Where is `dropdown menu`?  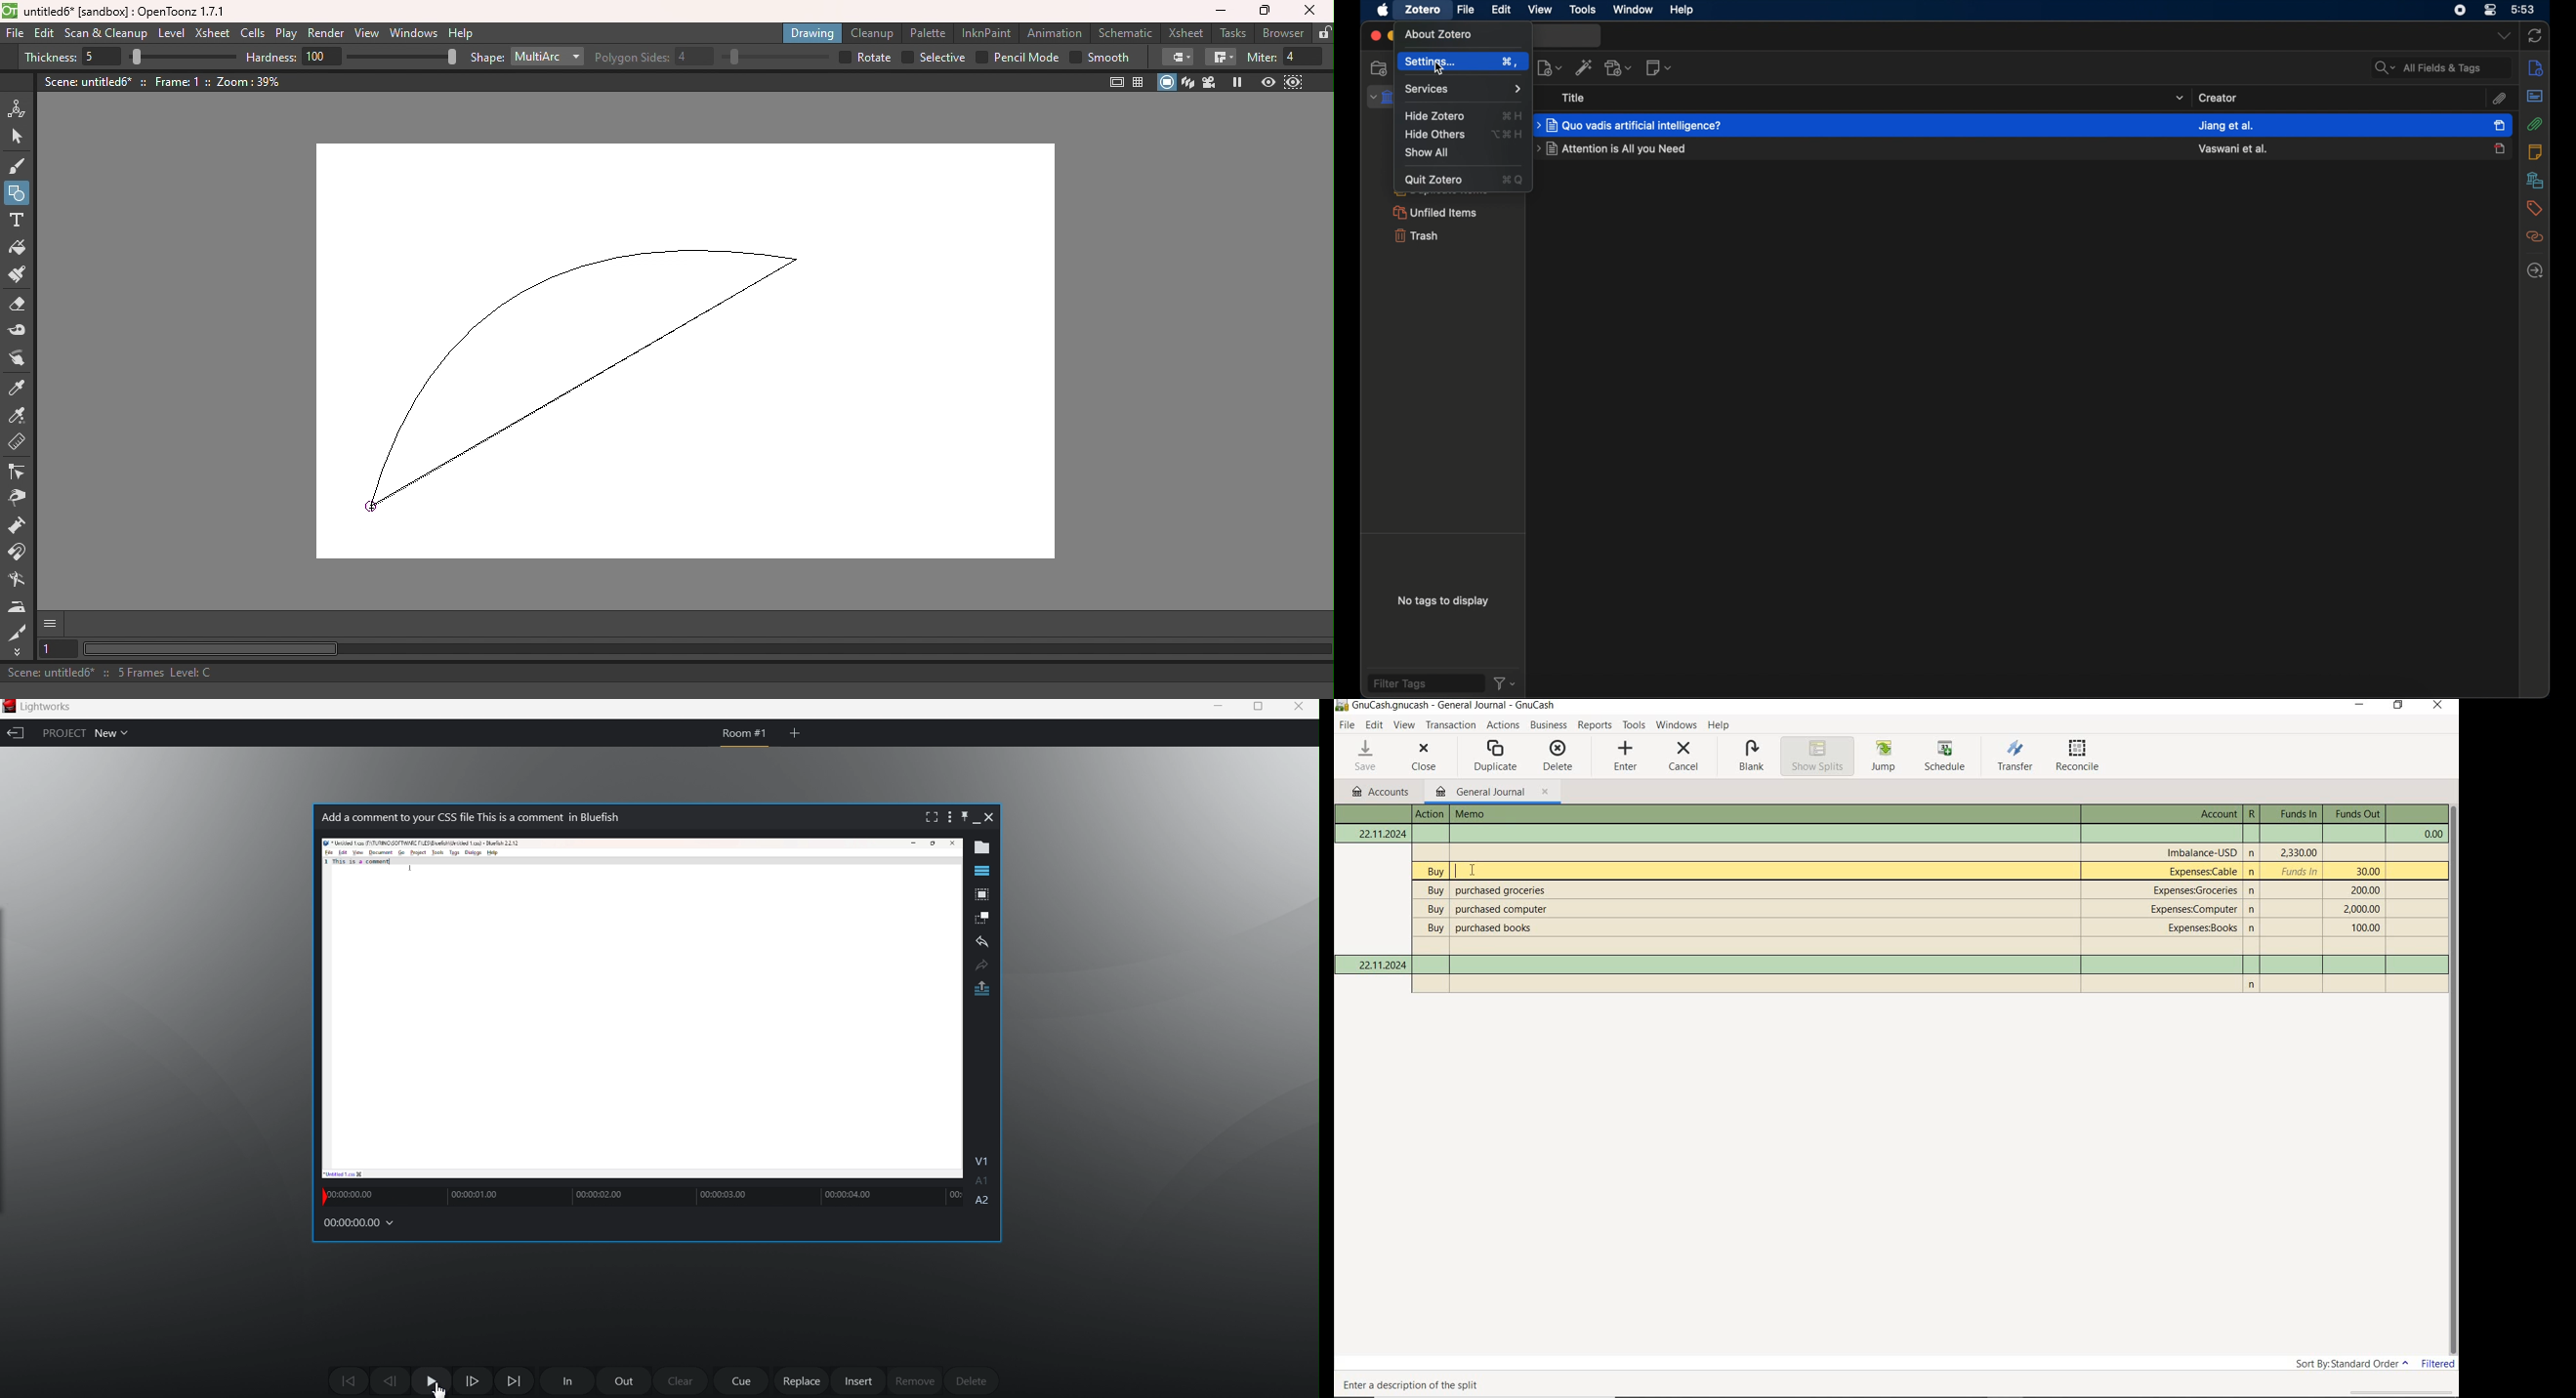
dropdown menu is located at coordinates (2504, 37).